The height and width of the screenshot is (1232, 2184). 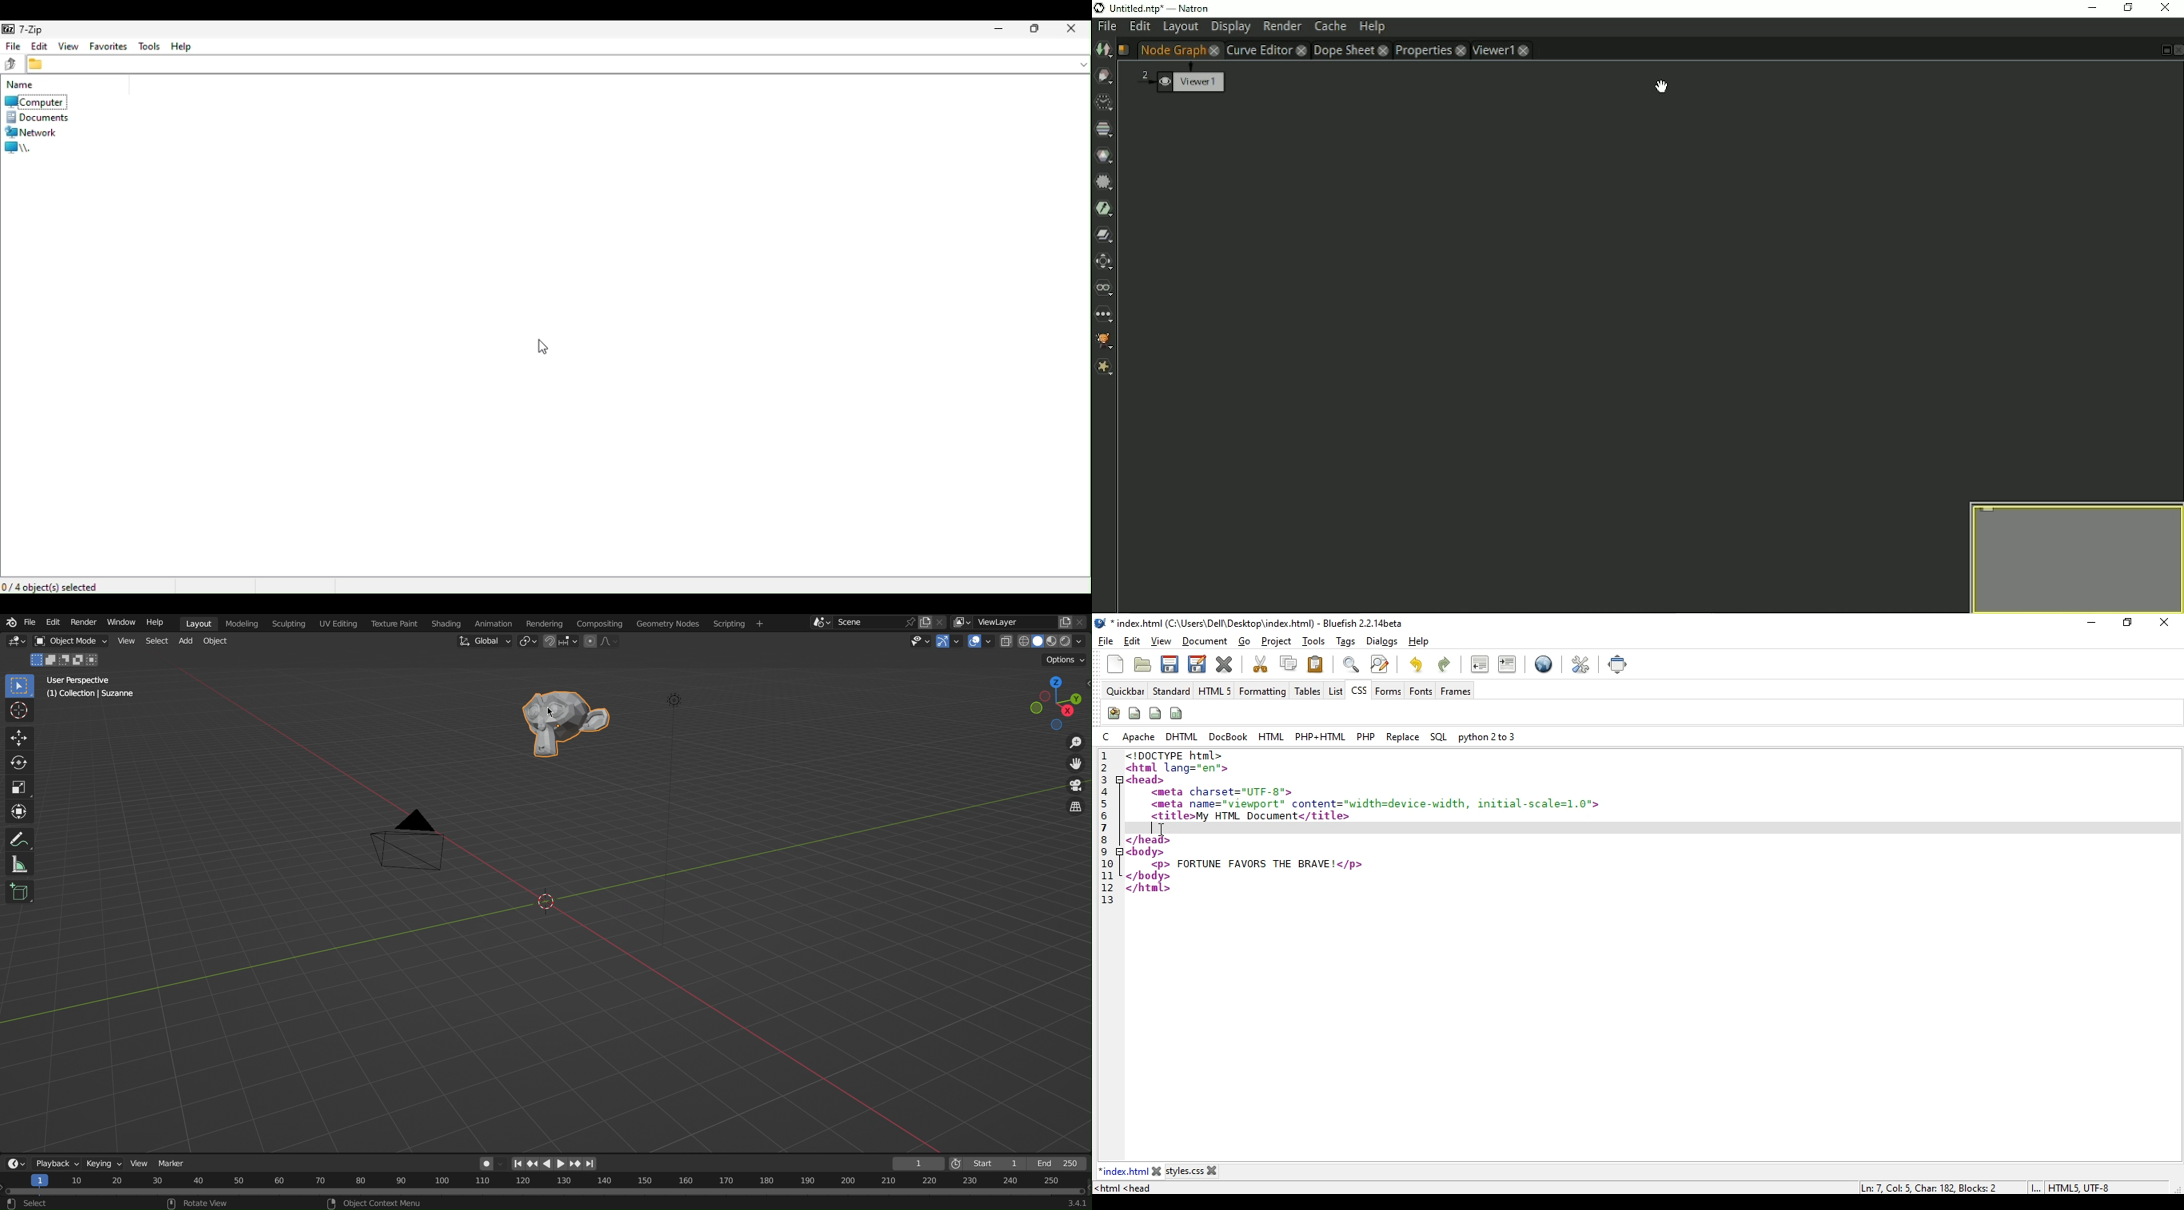 I want to click on close, so click(x=2168, y=621).